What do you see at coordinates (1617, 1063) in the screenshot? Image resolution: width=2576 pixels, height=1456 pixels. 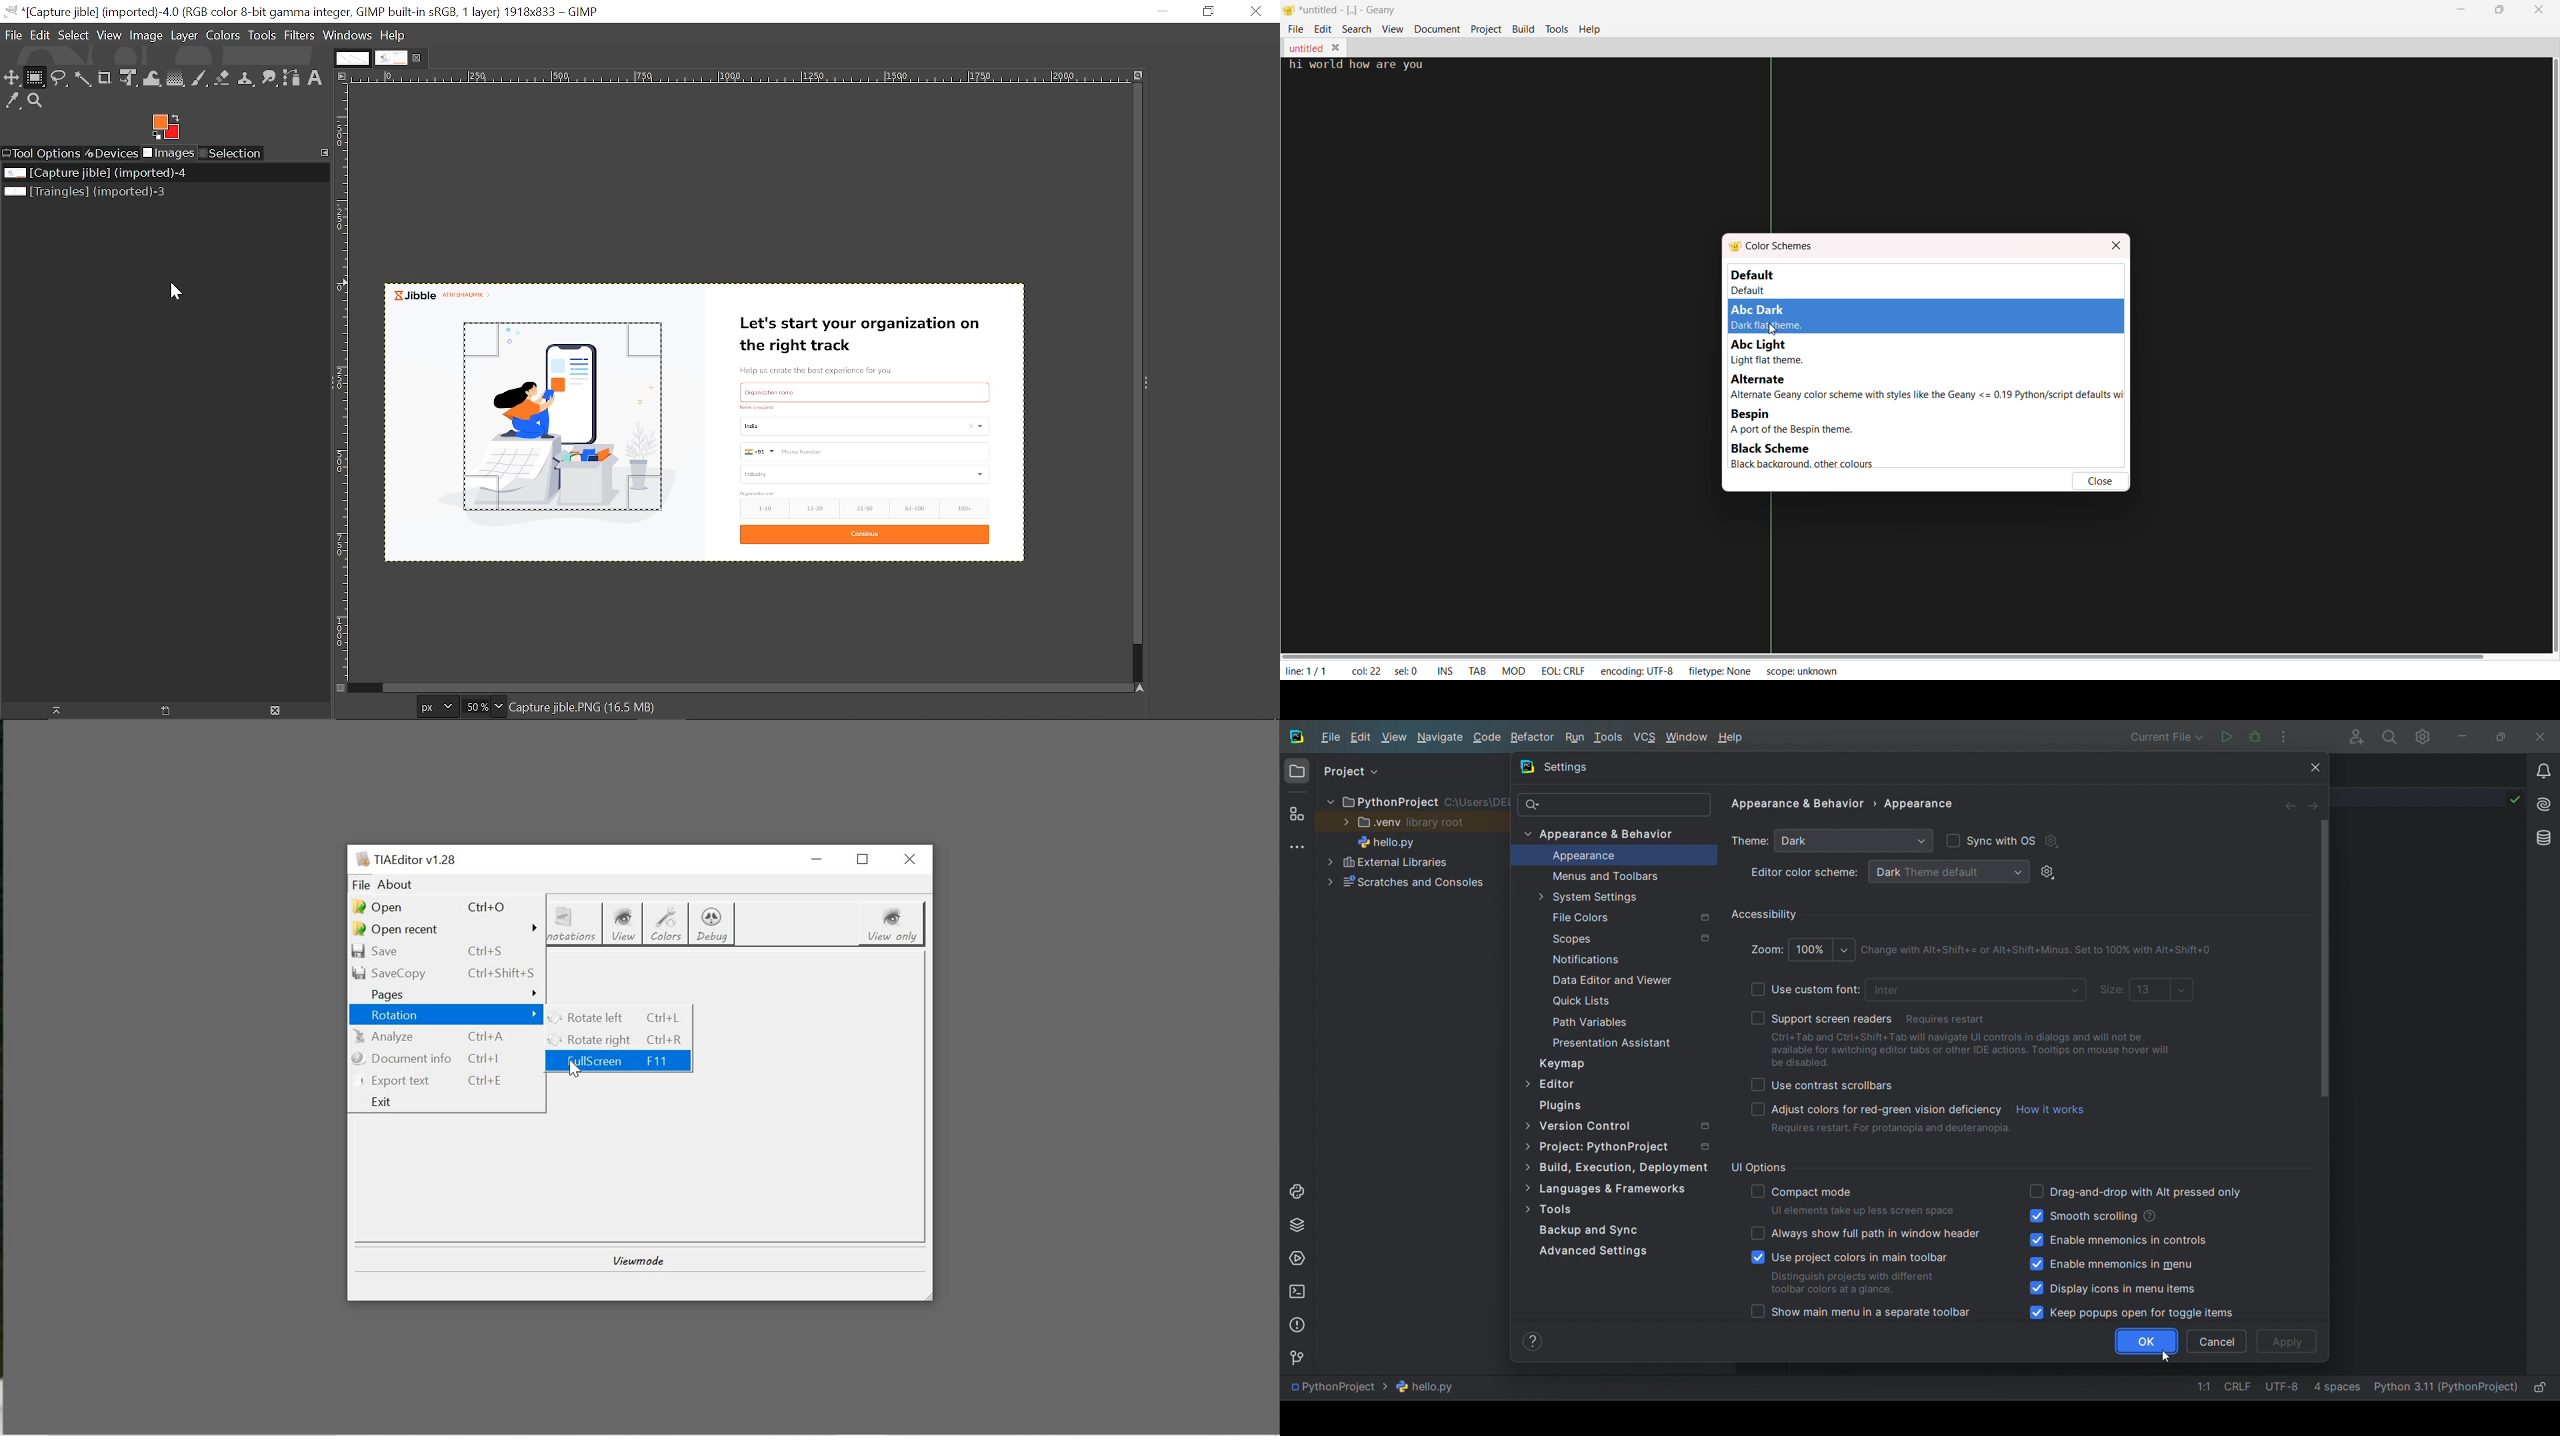 I see `keymap` at bounding box center [1617, 1063].